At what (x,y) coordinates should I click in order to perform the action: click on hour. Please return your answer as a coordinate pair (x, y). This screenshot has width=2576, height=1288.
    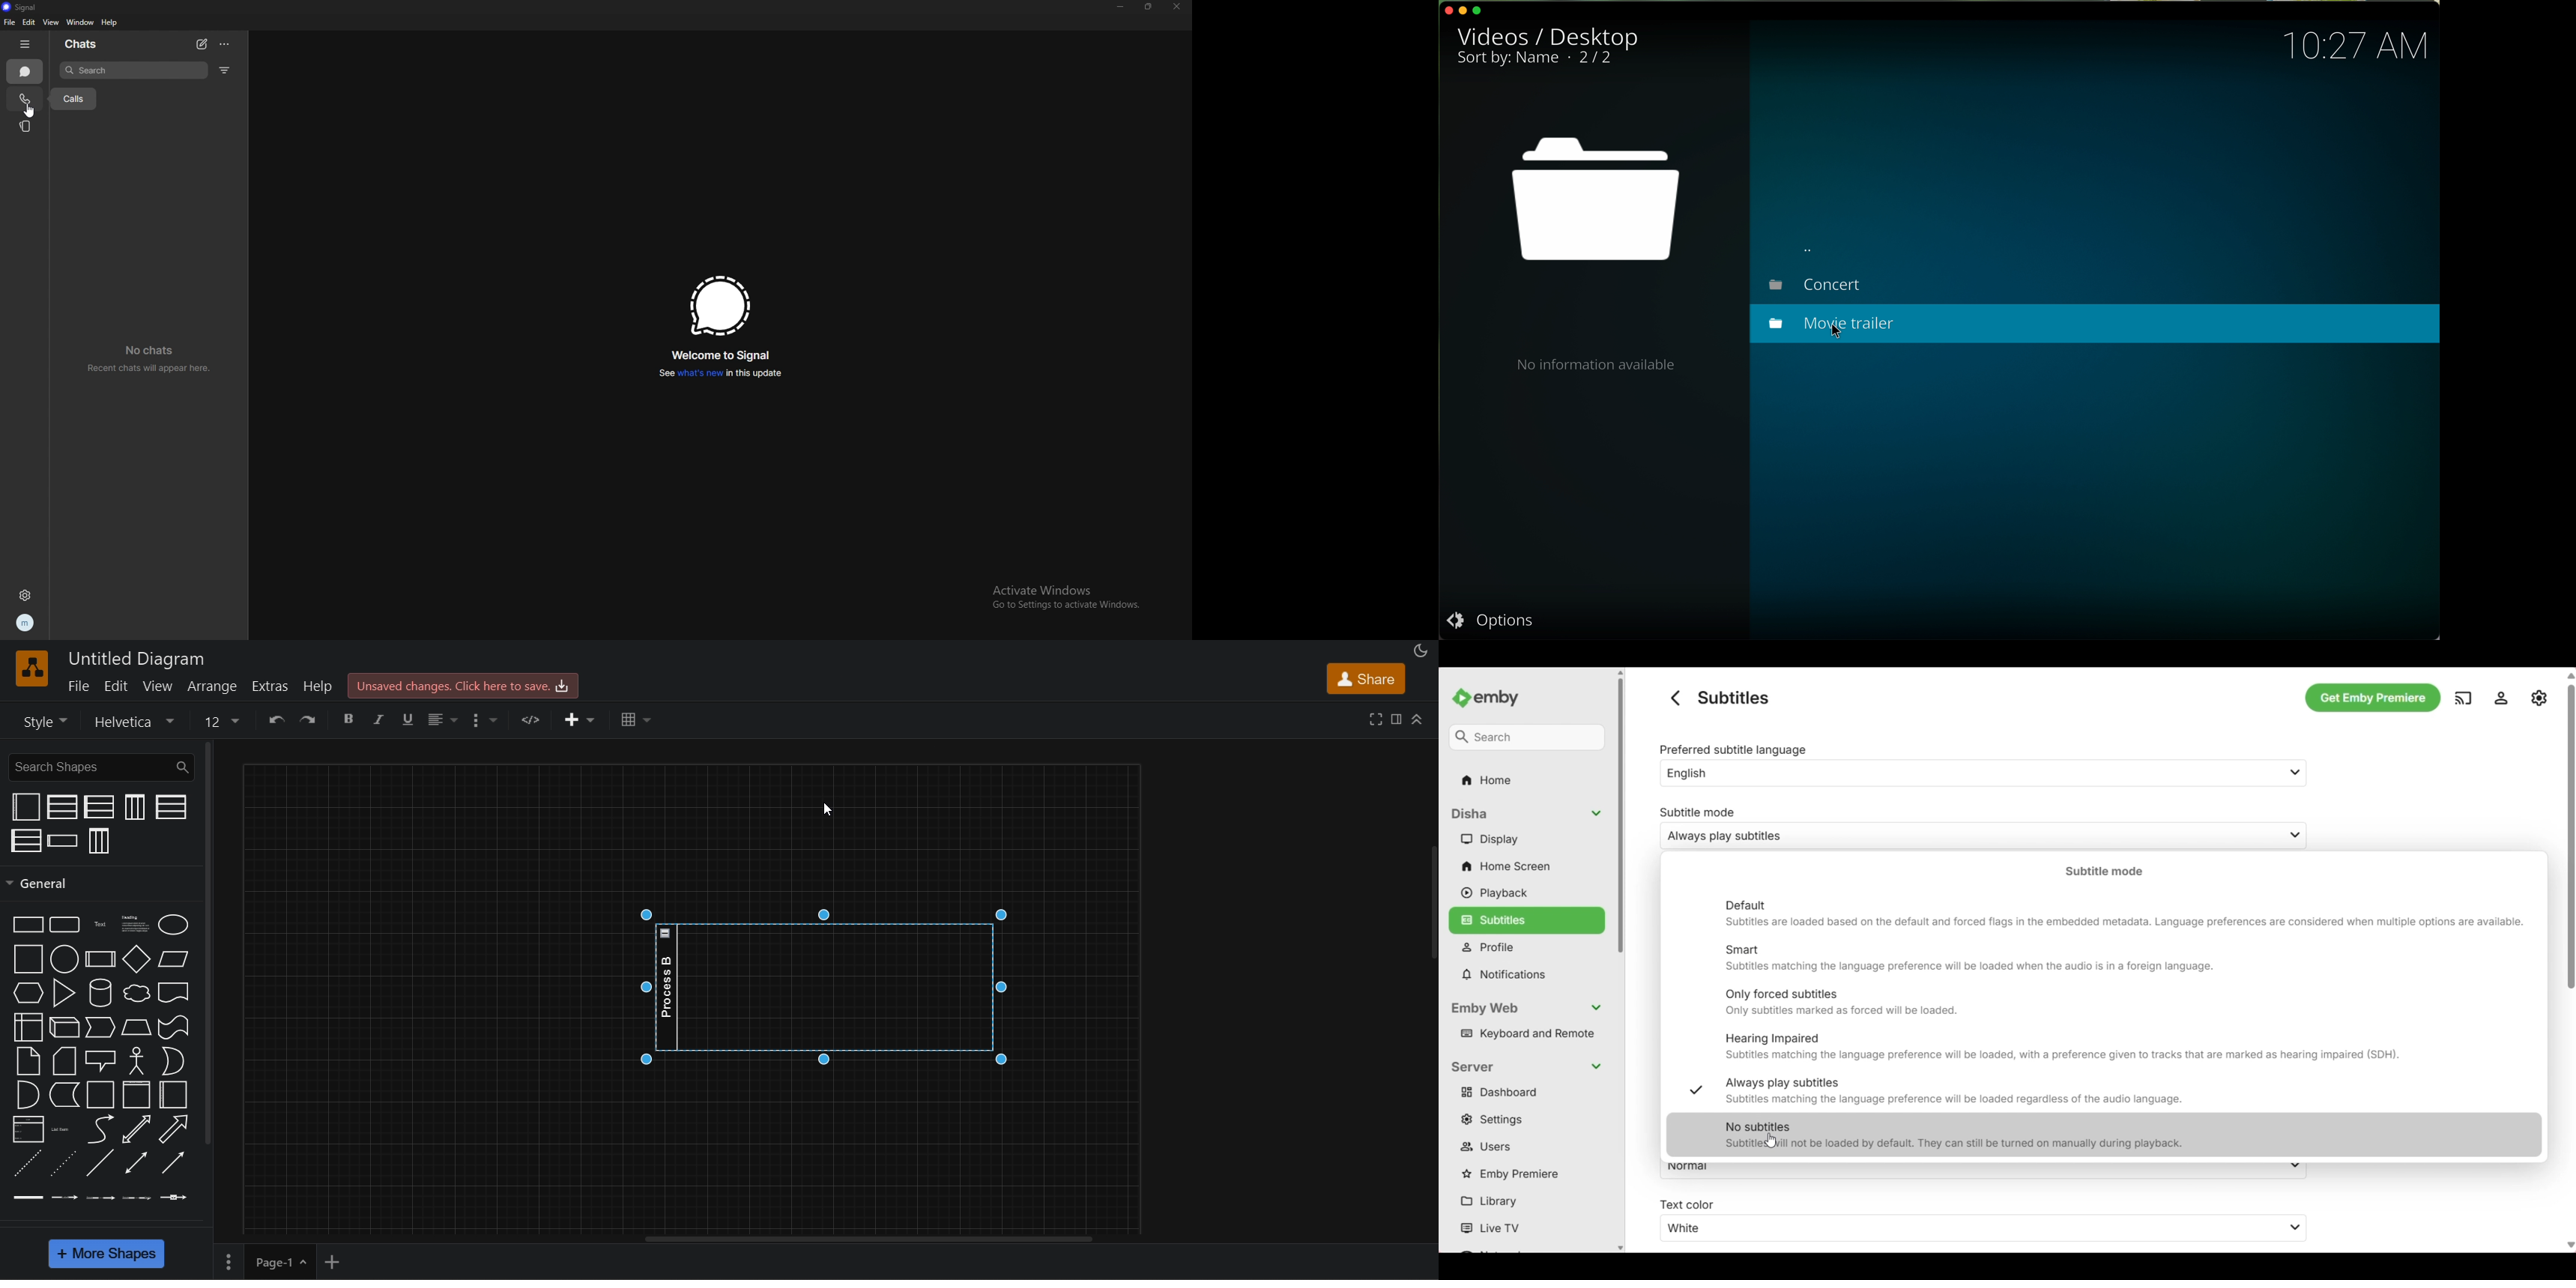
    Looking at the image, I should click on (2354, 46).